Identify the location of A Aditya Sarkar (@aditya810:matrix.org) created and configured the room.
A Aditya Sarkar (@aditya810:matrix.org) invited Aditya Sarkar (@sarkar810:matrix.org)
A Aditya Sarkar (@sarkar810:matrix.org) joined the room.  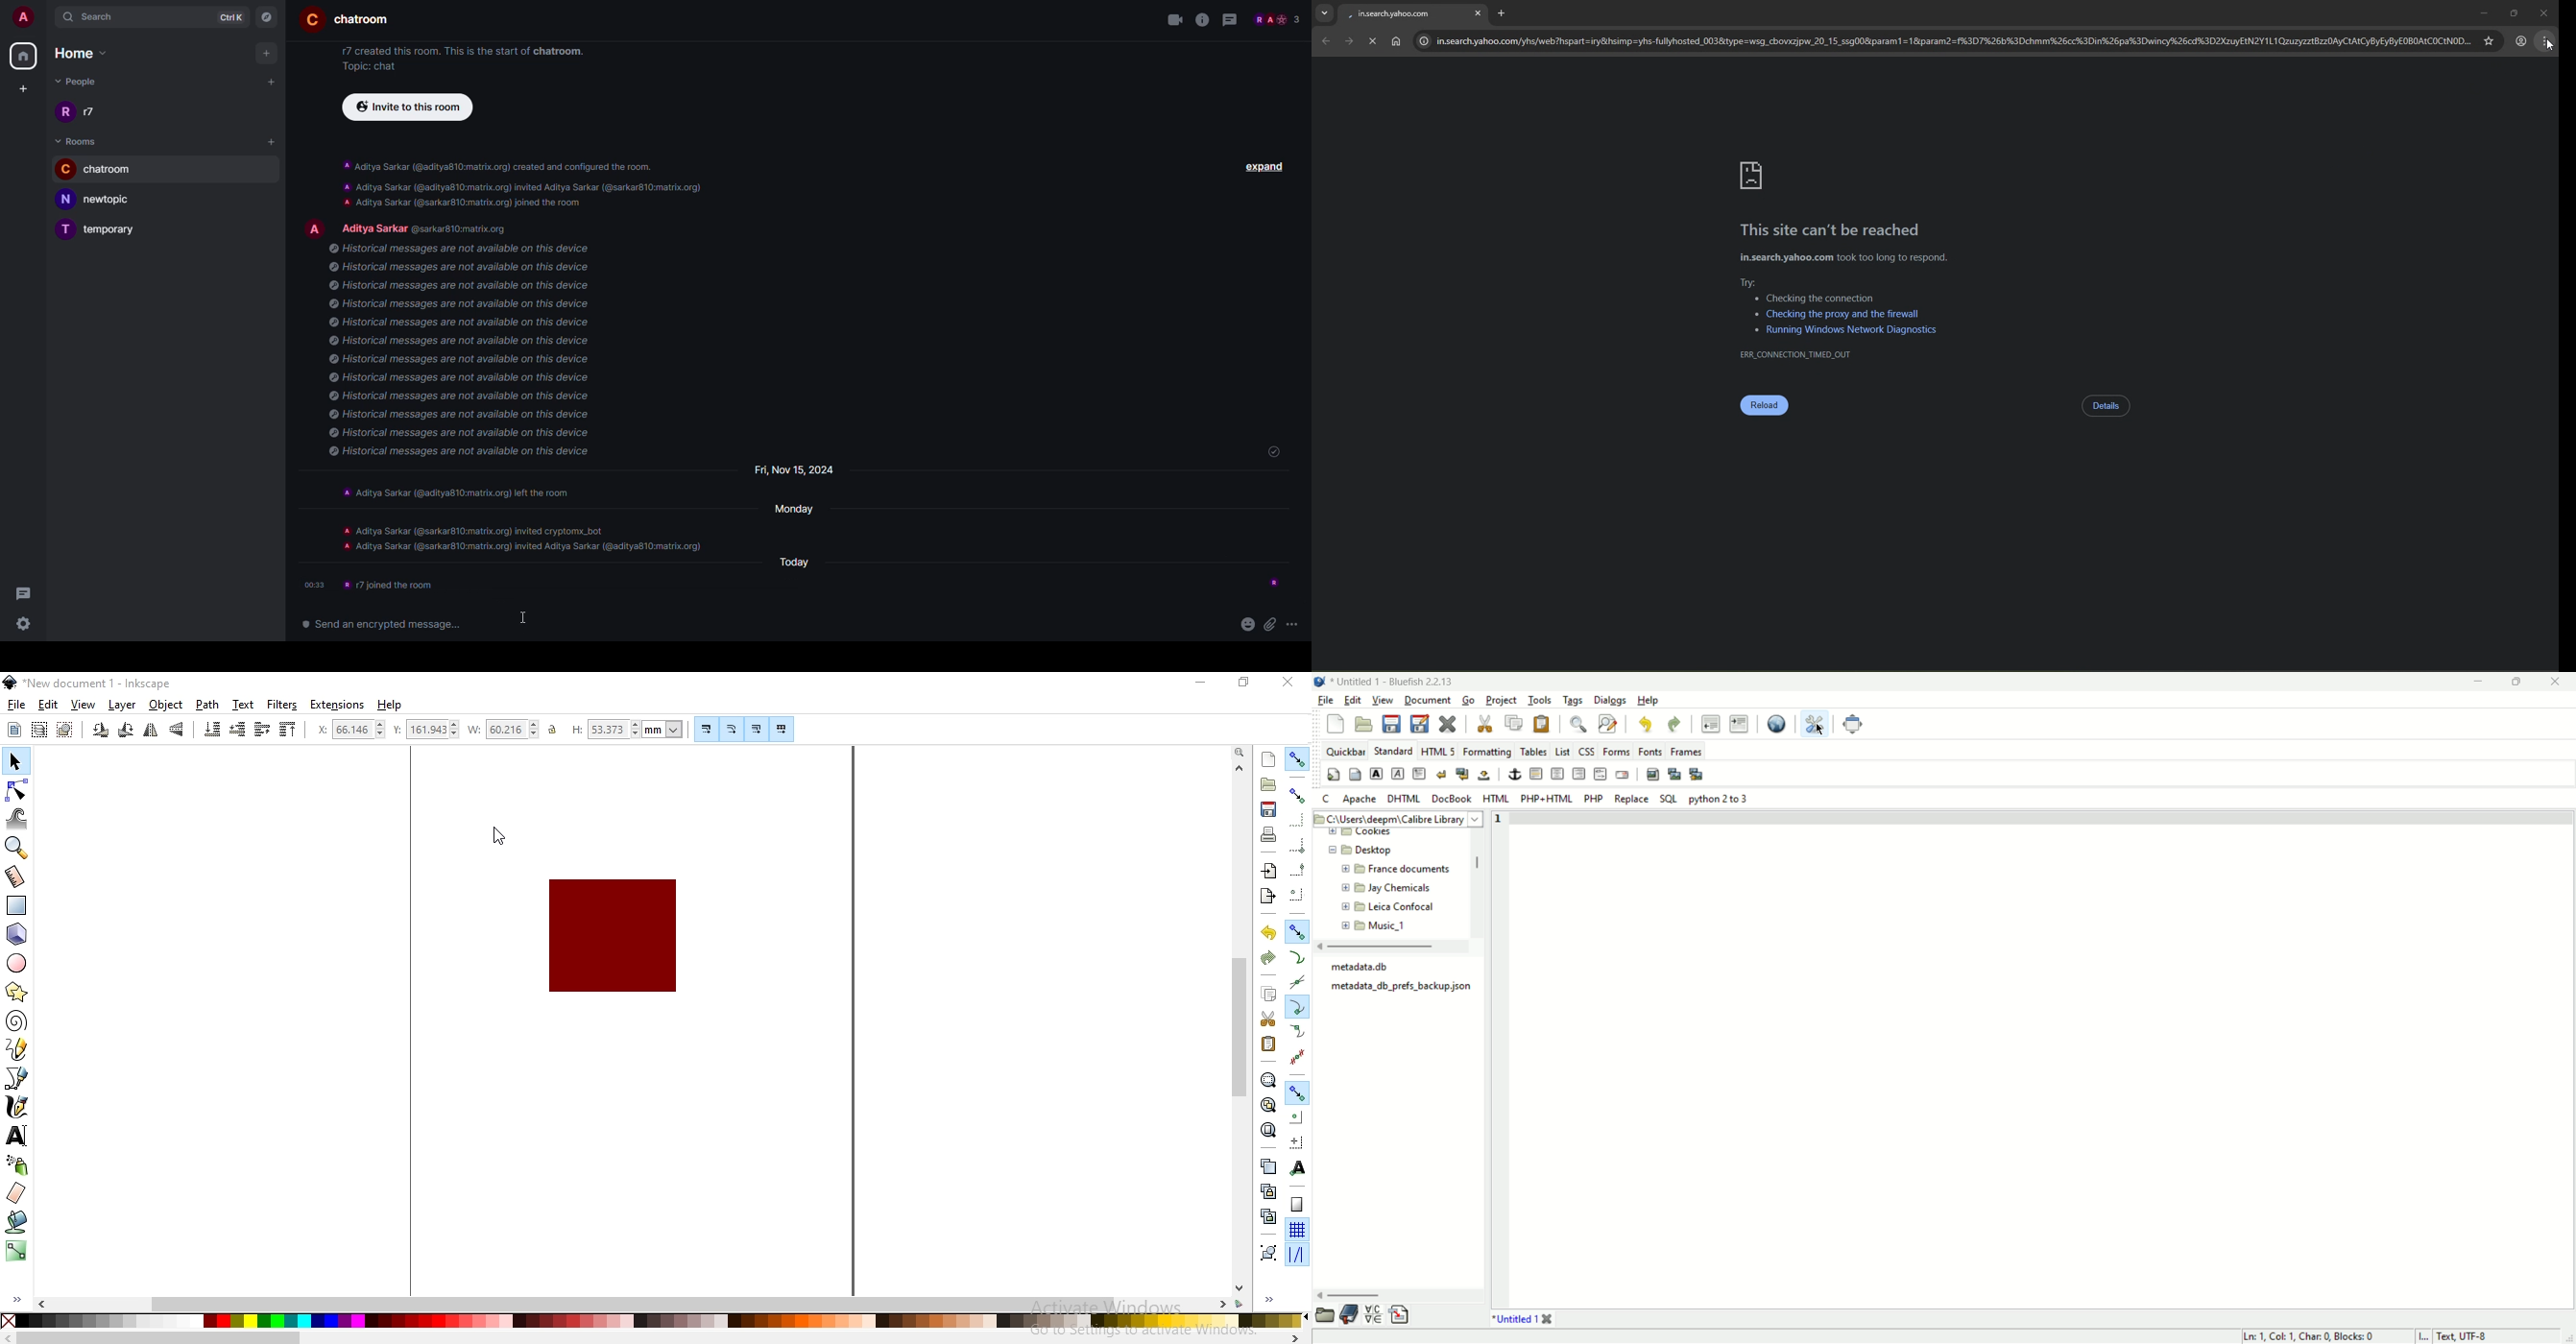
(521, 183).